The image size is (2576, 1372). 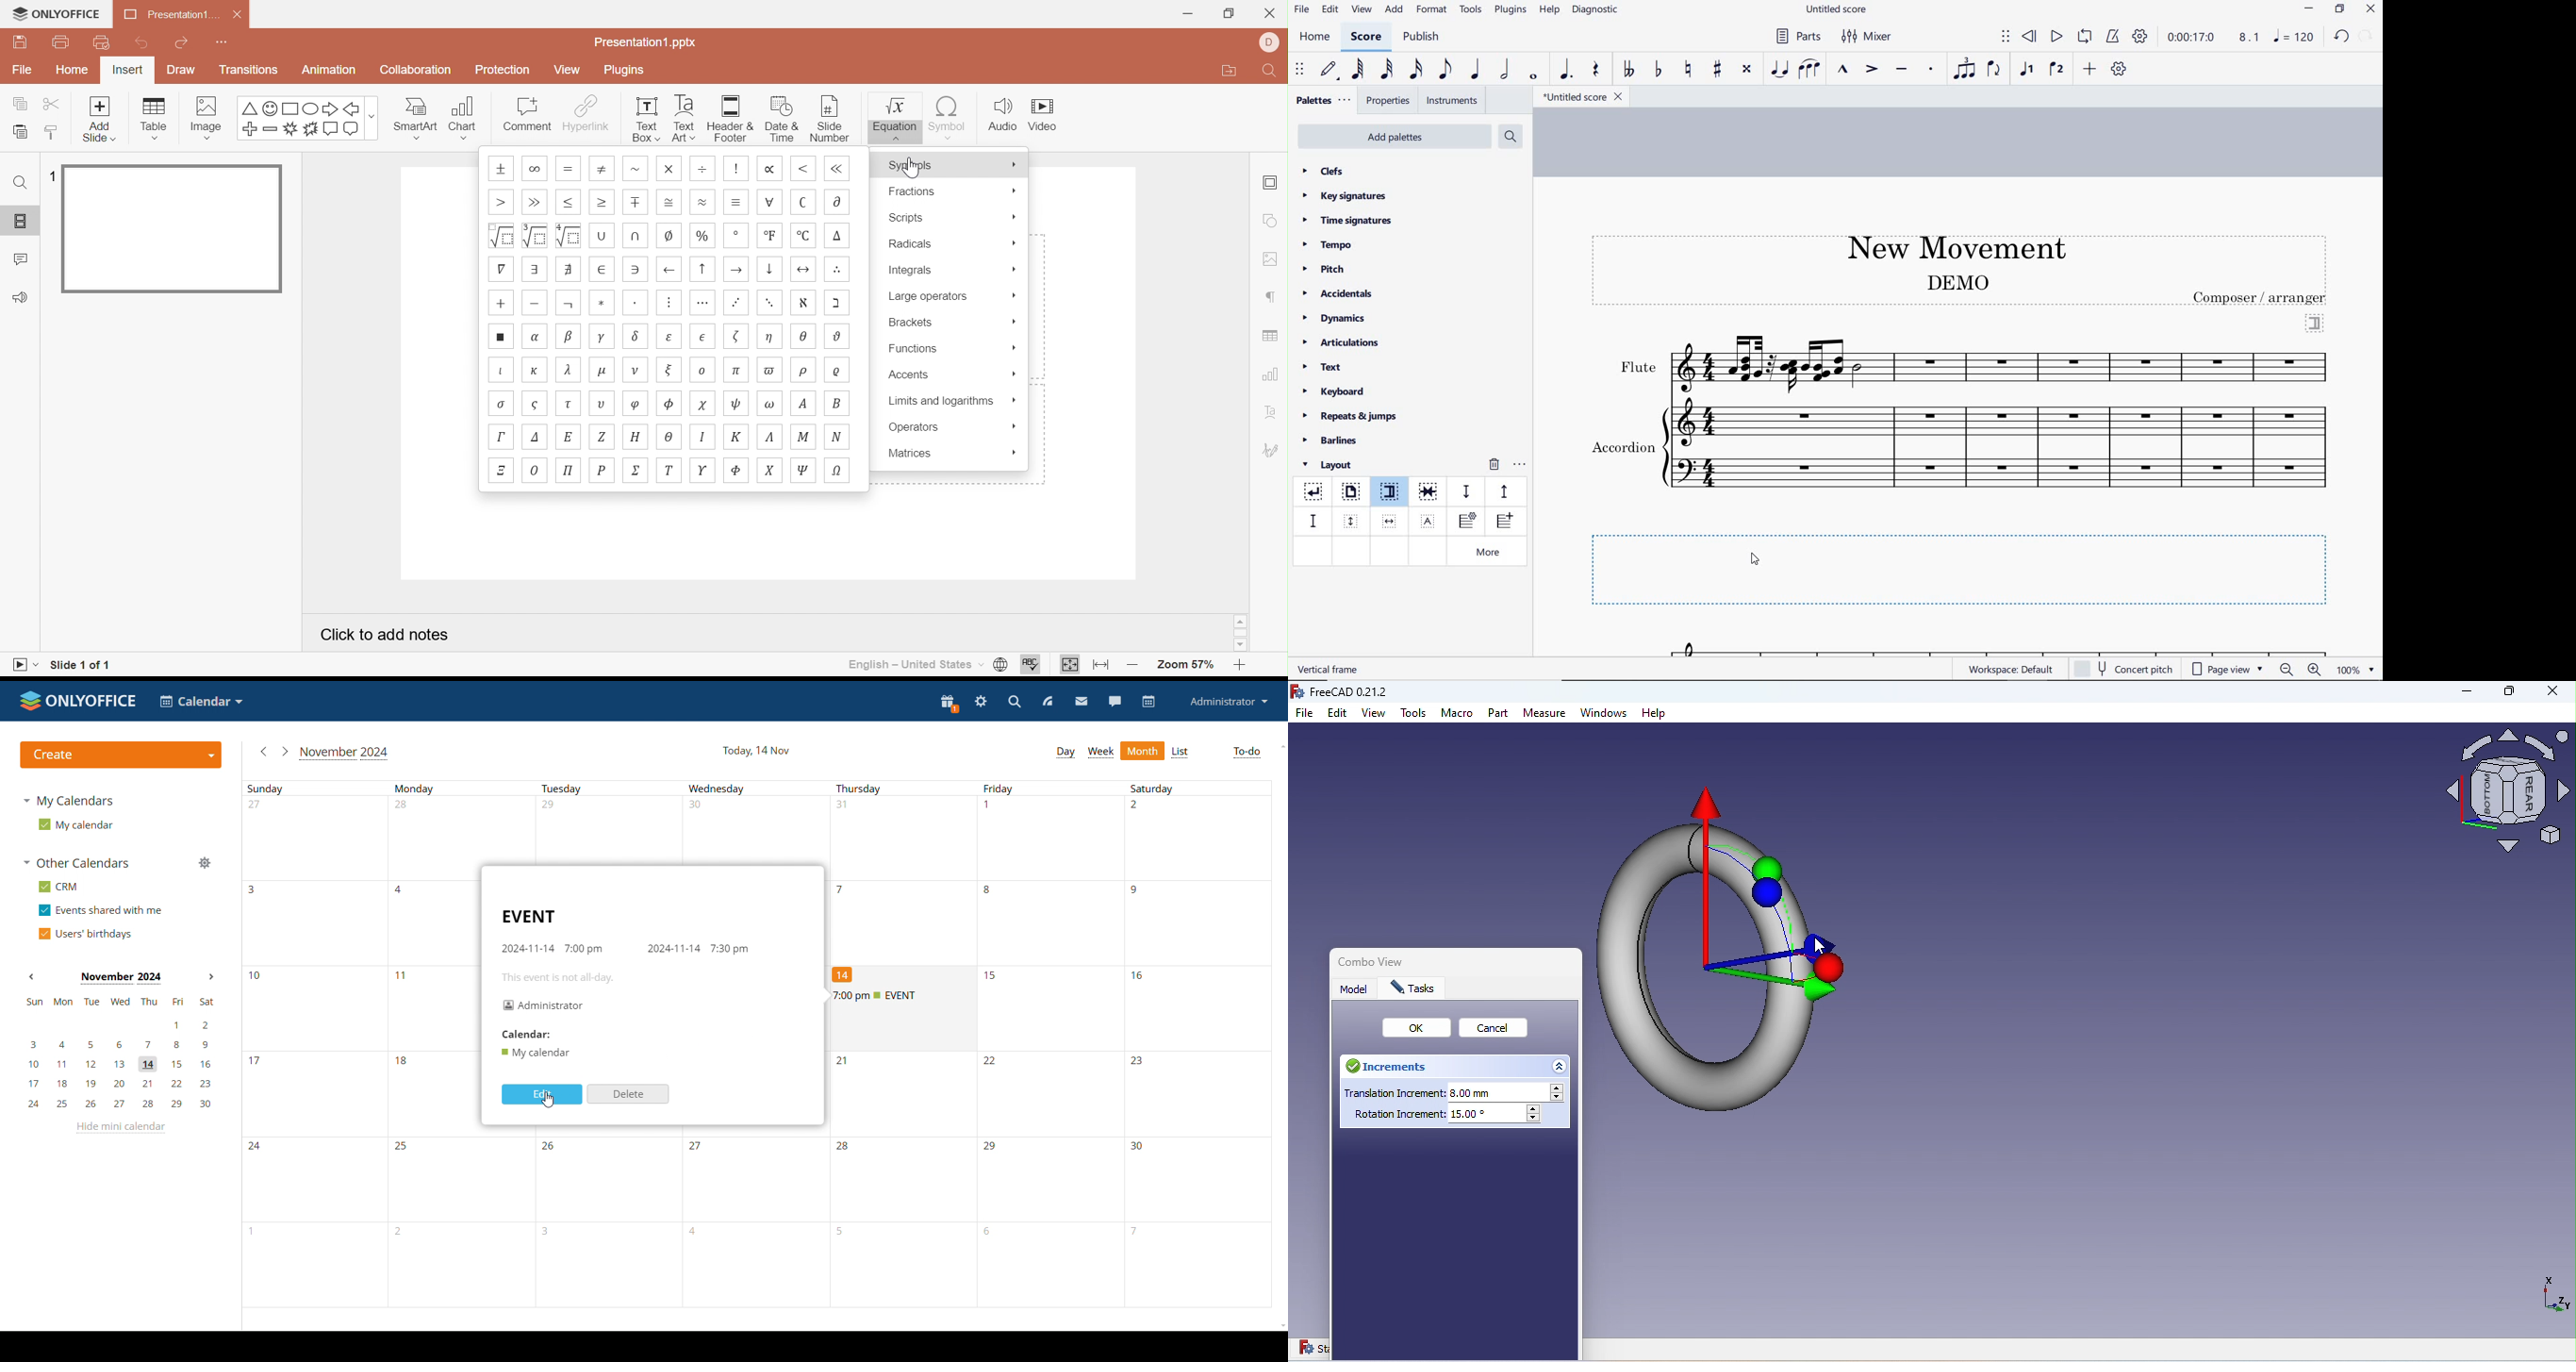 I want to click on Zoom 57%, so click(x=1183, y=664).